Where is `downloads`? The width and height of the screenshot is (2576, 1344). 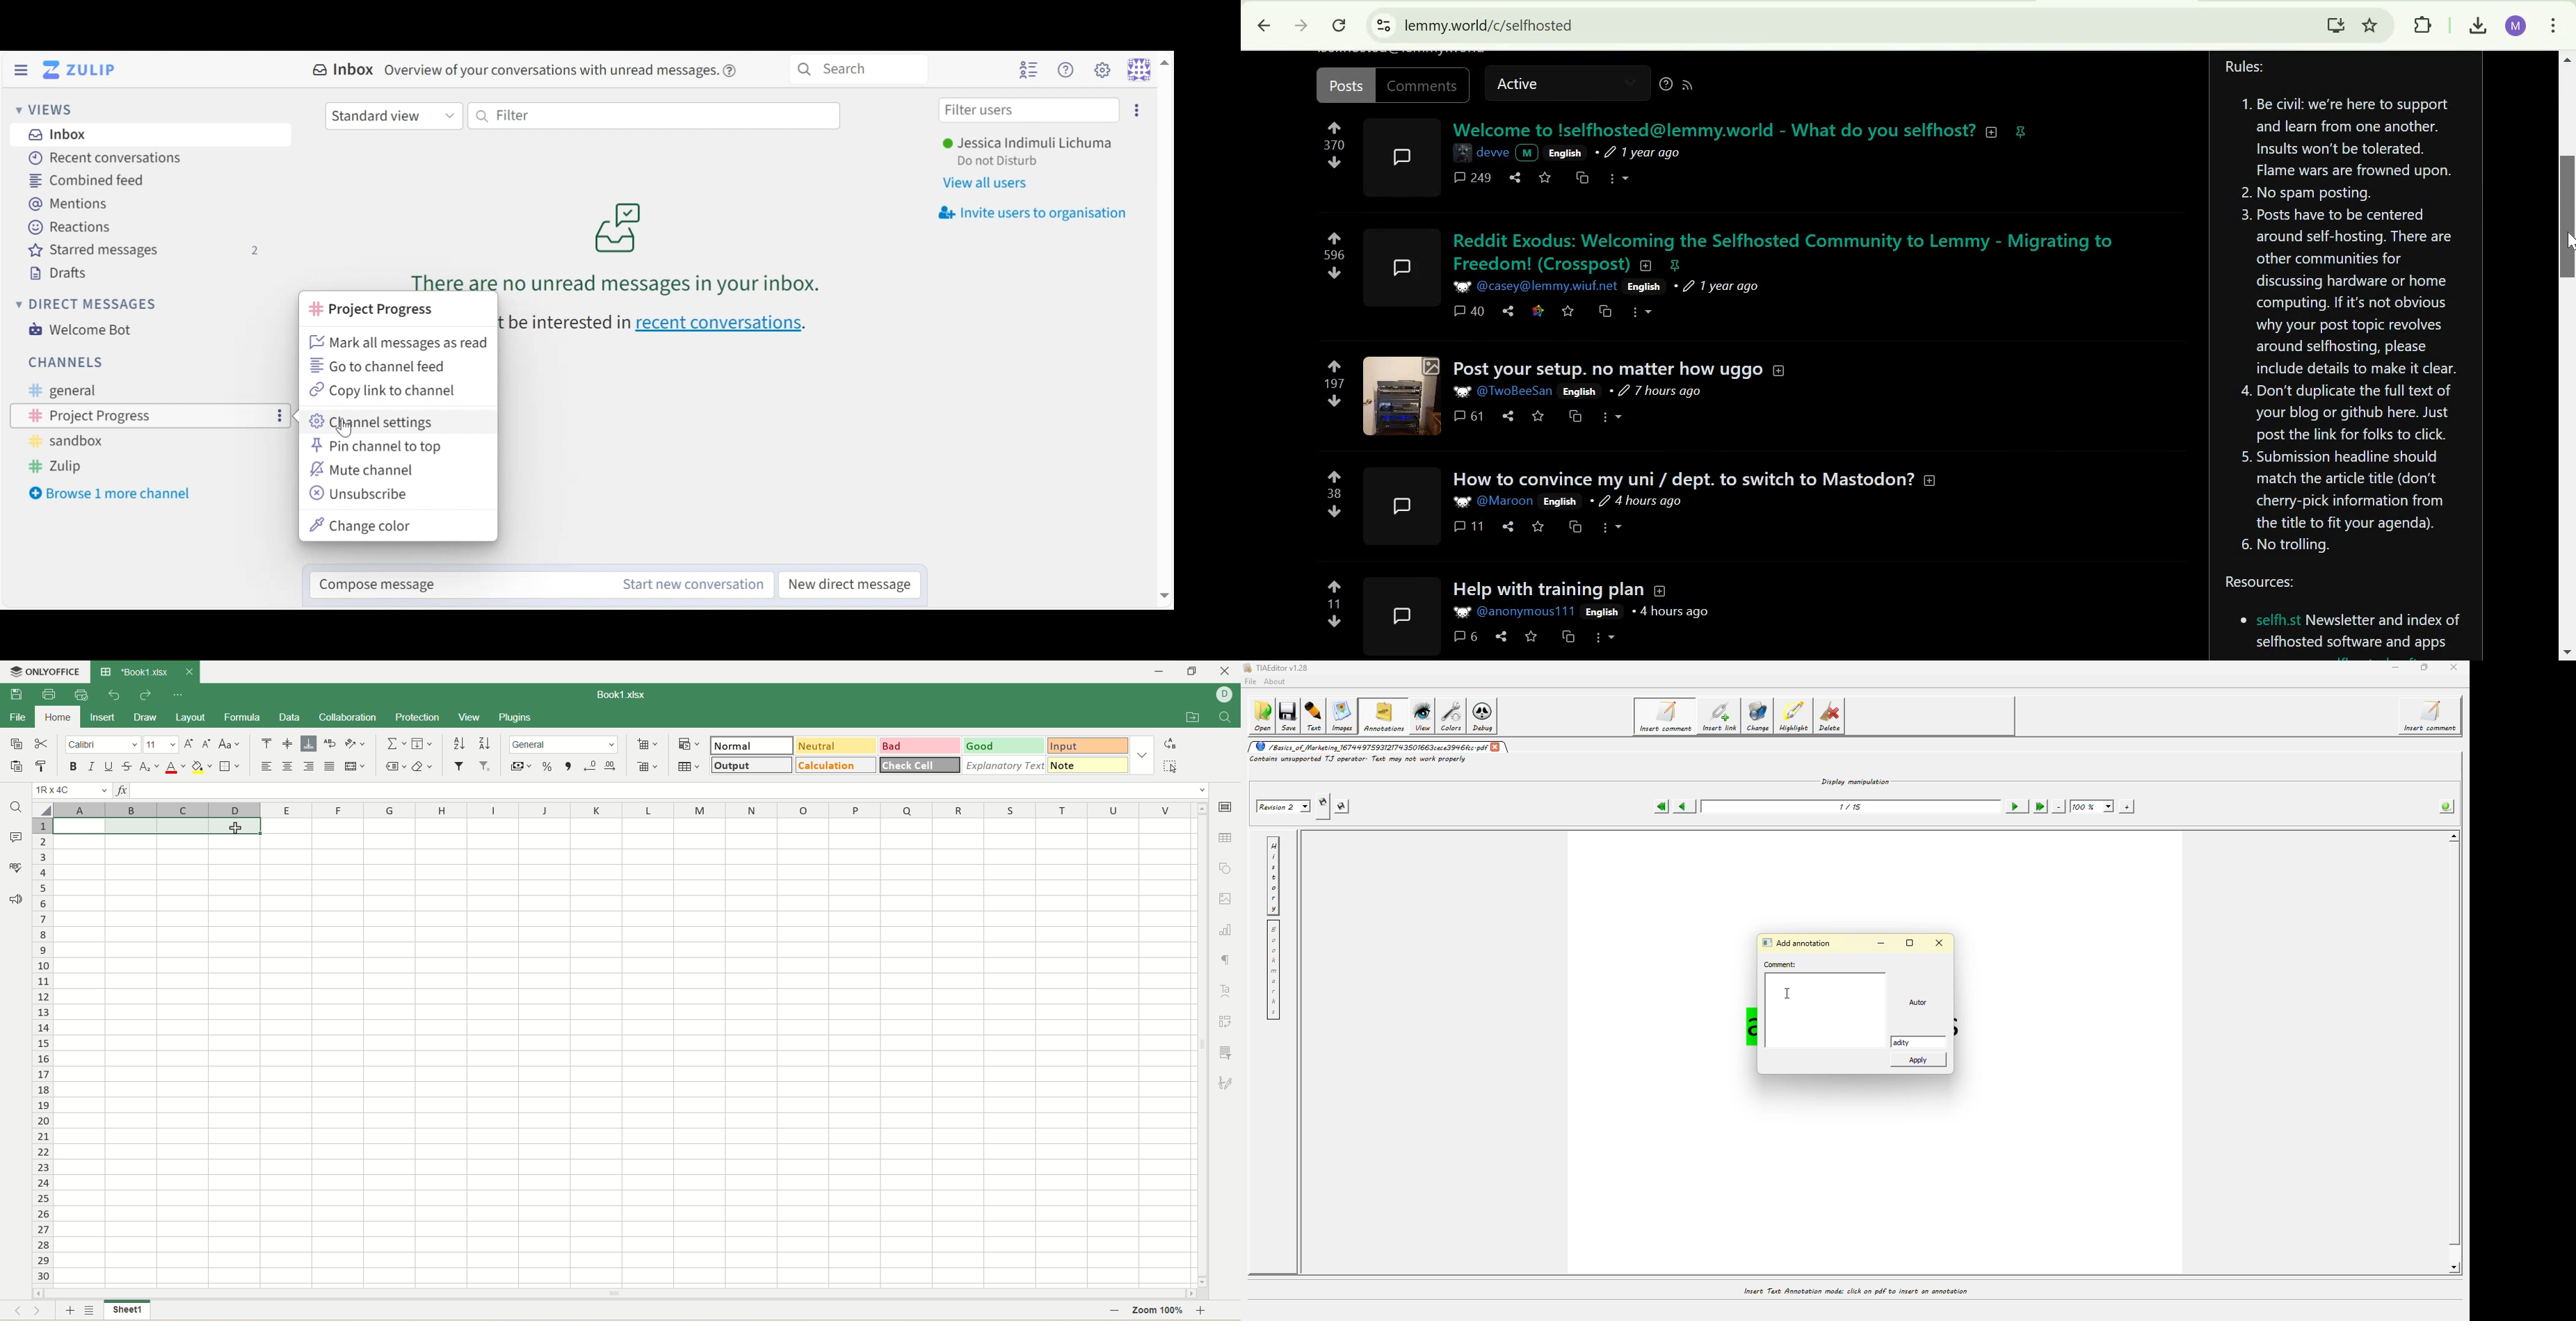 downloads is located at coordinates (2476, 26).